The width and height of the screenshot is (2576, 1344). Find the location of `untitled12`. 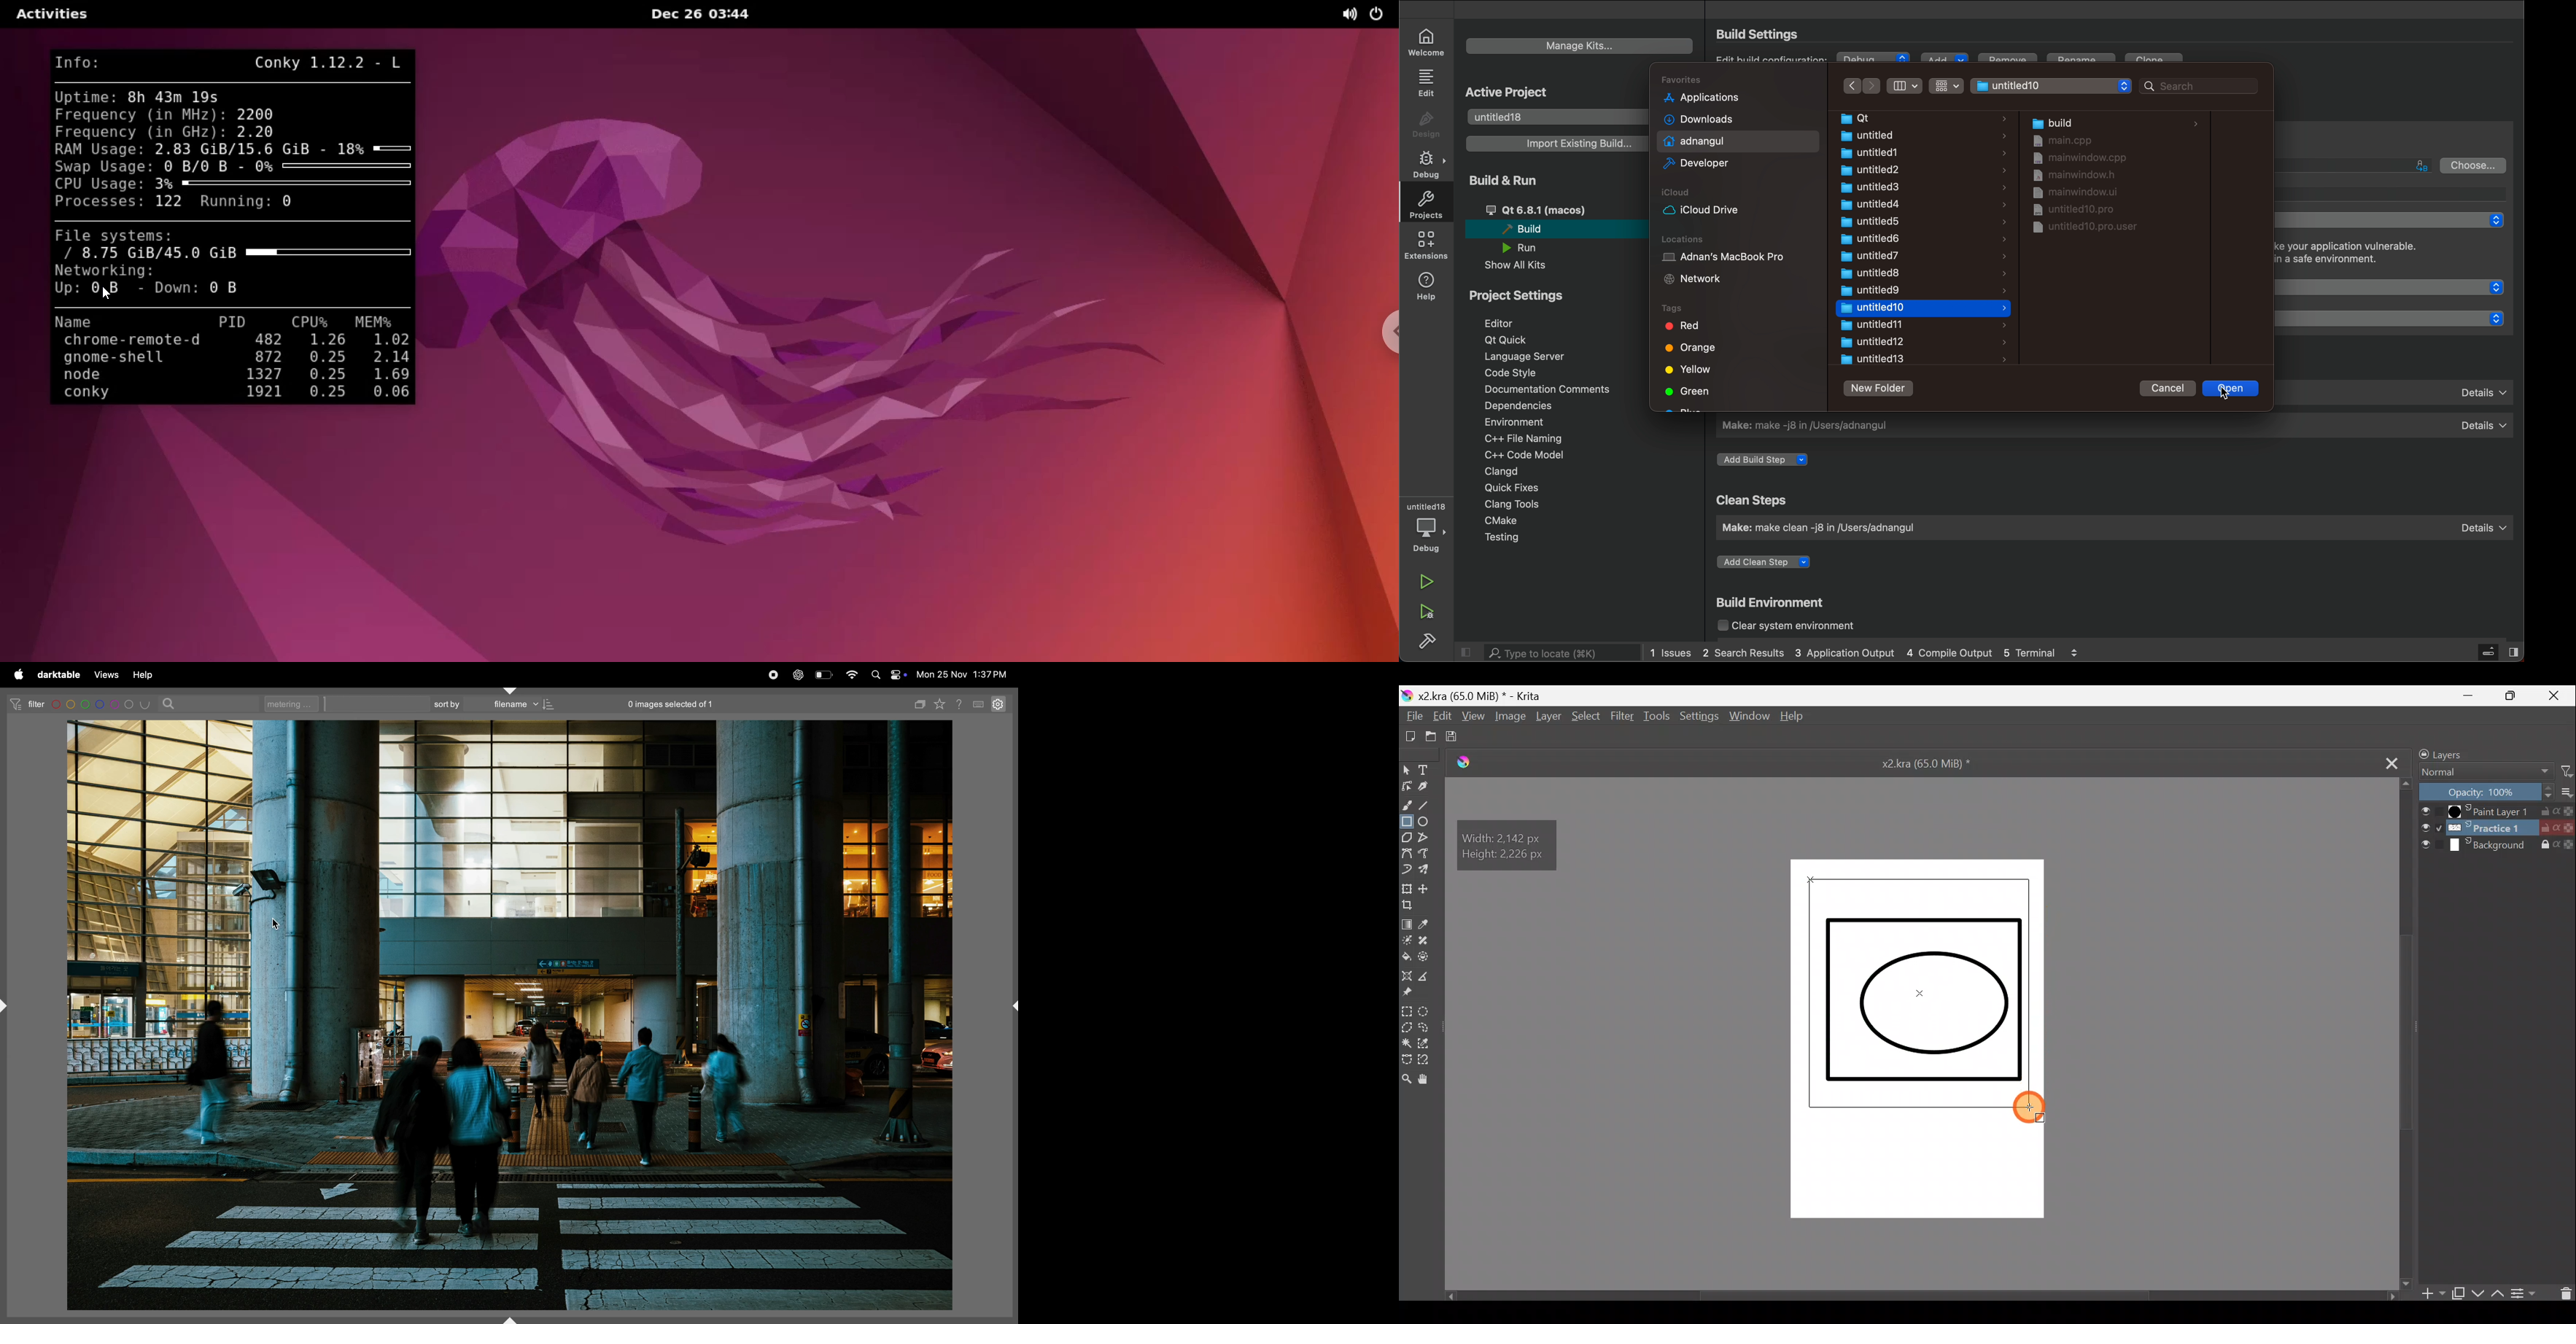

untitled12 is located at coordinates (1923, 342).